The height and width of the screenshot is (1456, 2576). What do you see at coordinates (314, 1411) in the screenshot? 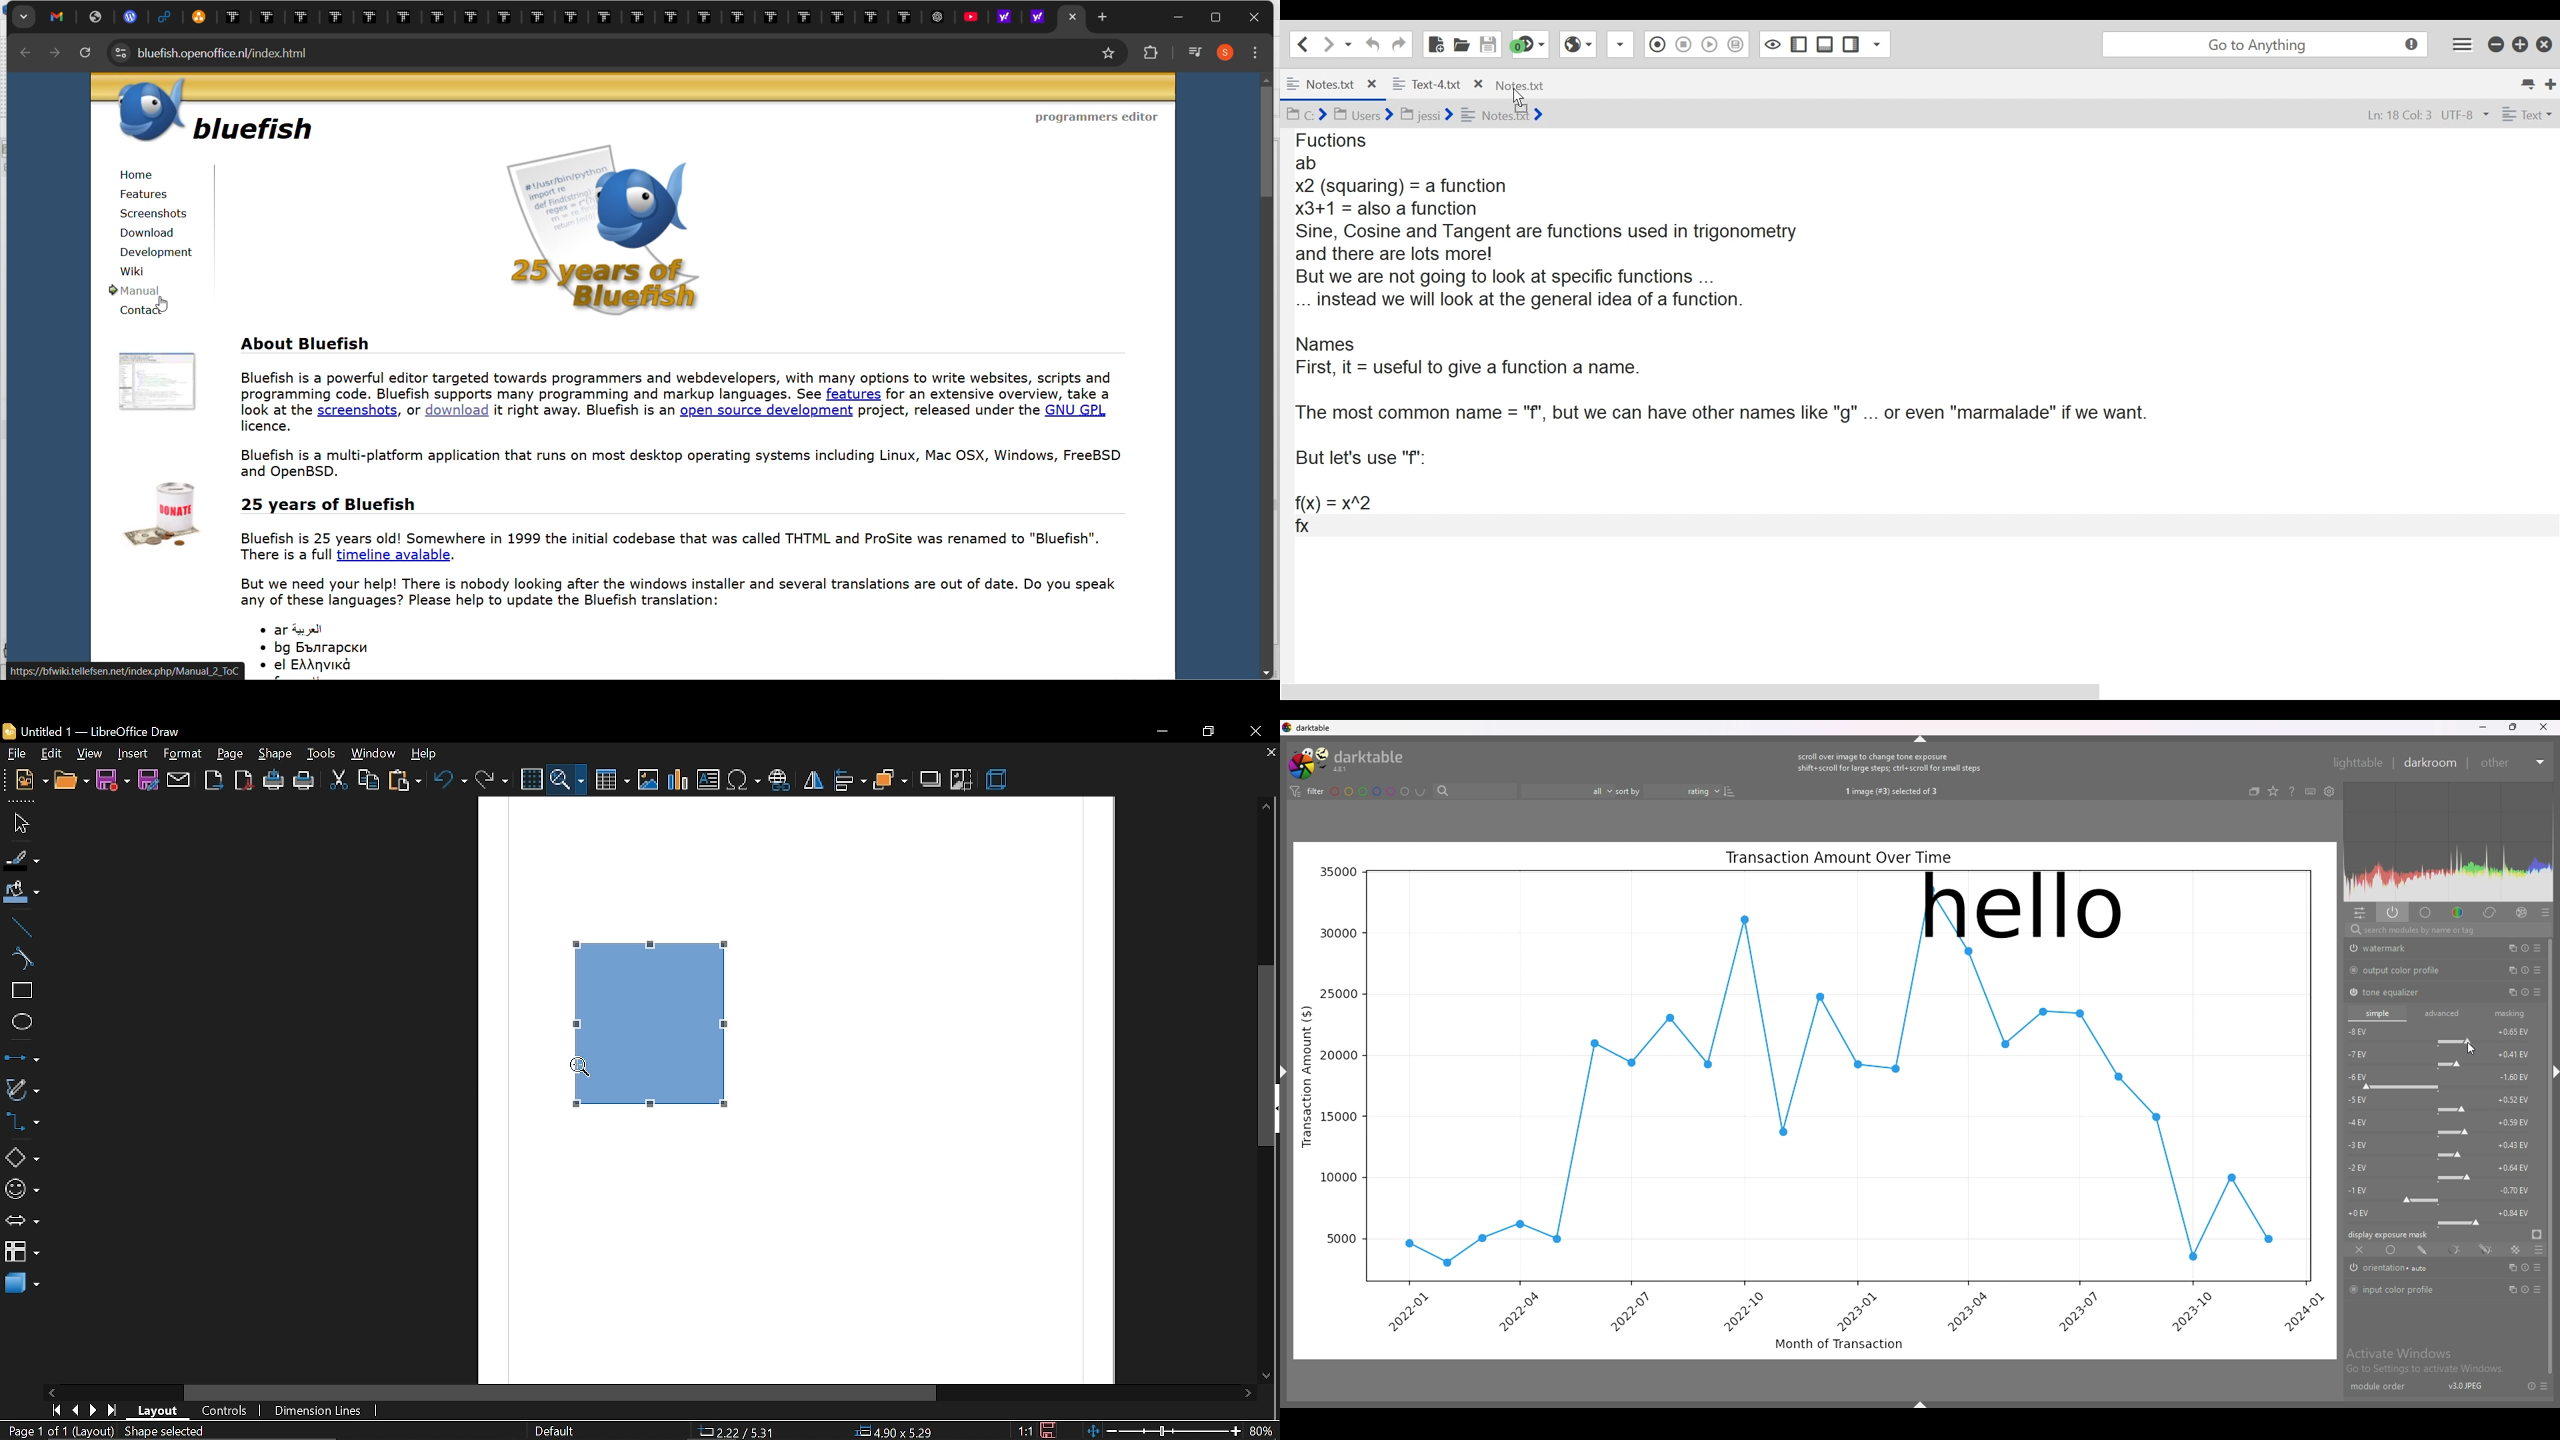
I see `dimension lines` at bounding box center [314, 1411].